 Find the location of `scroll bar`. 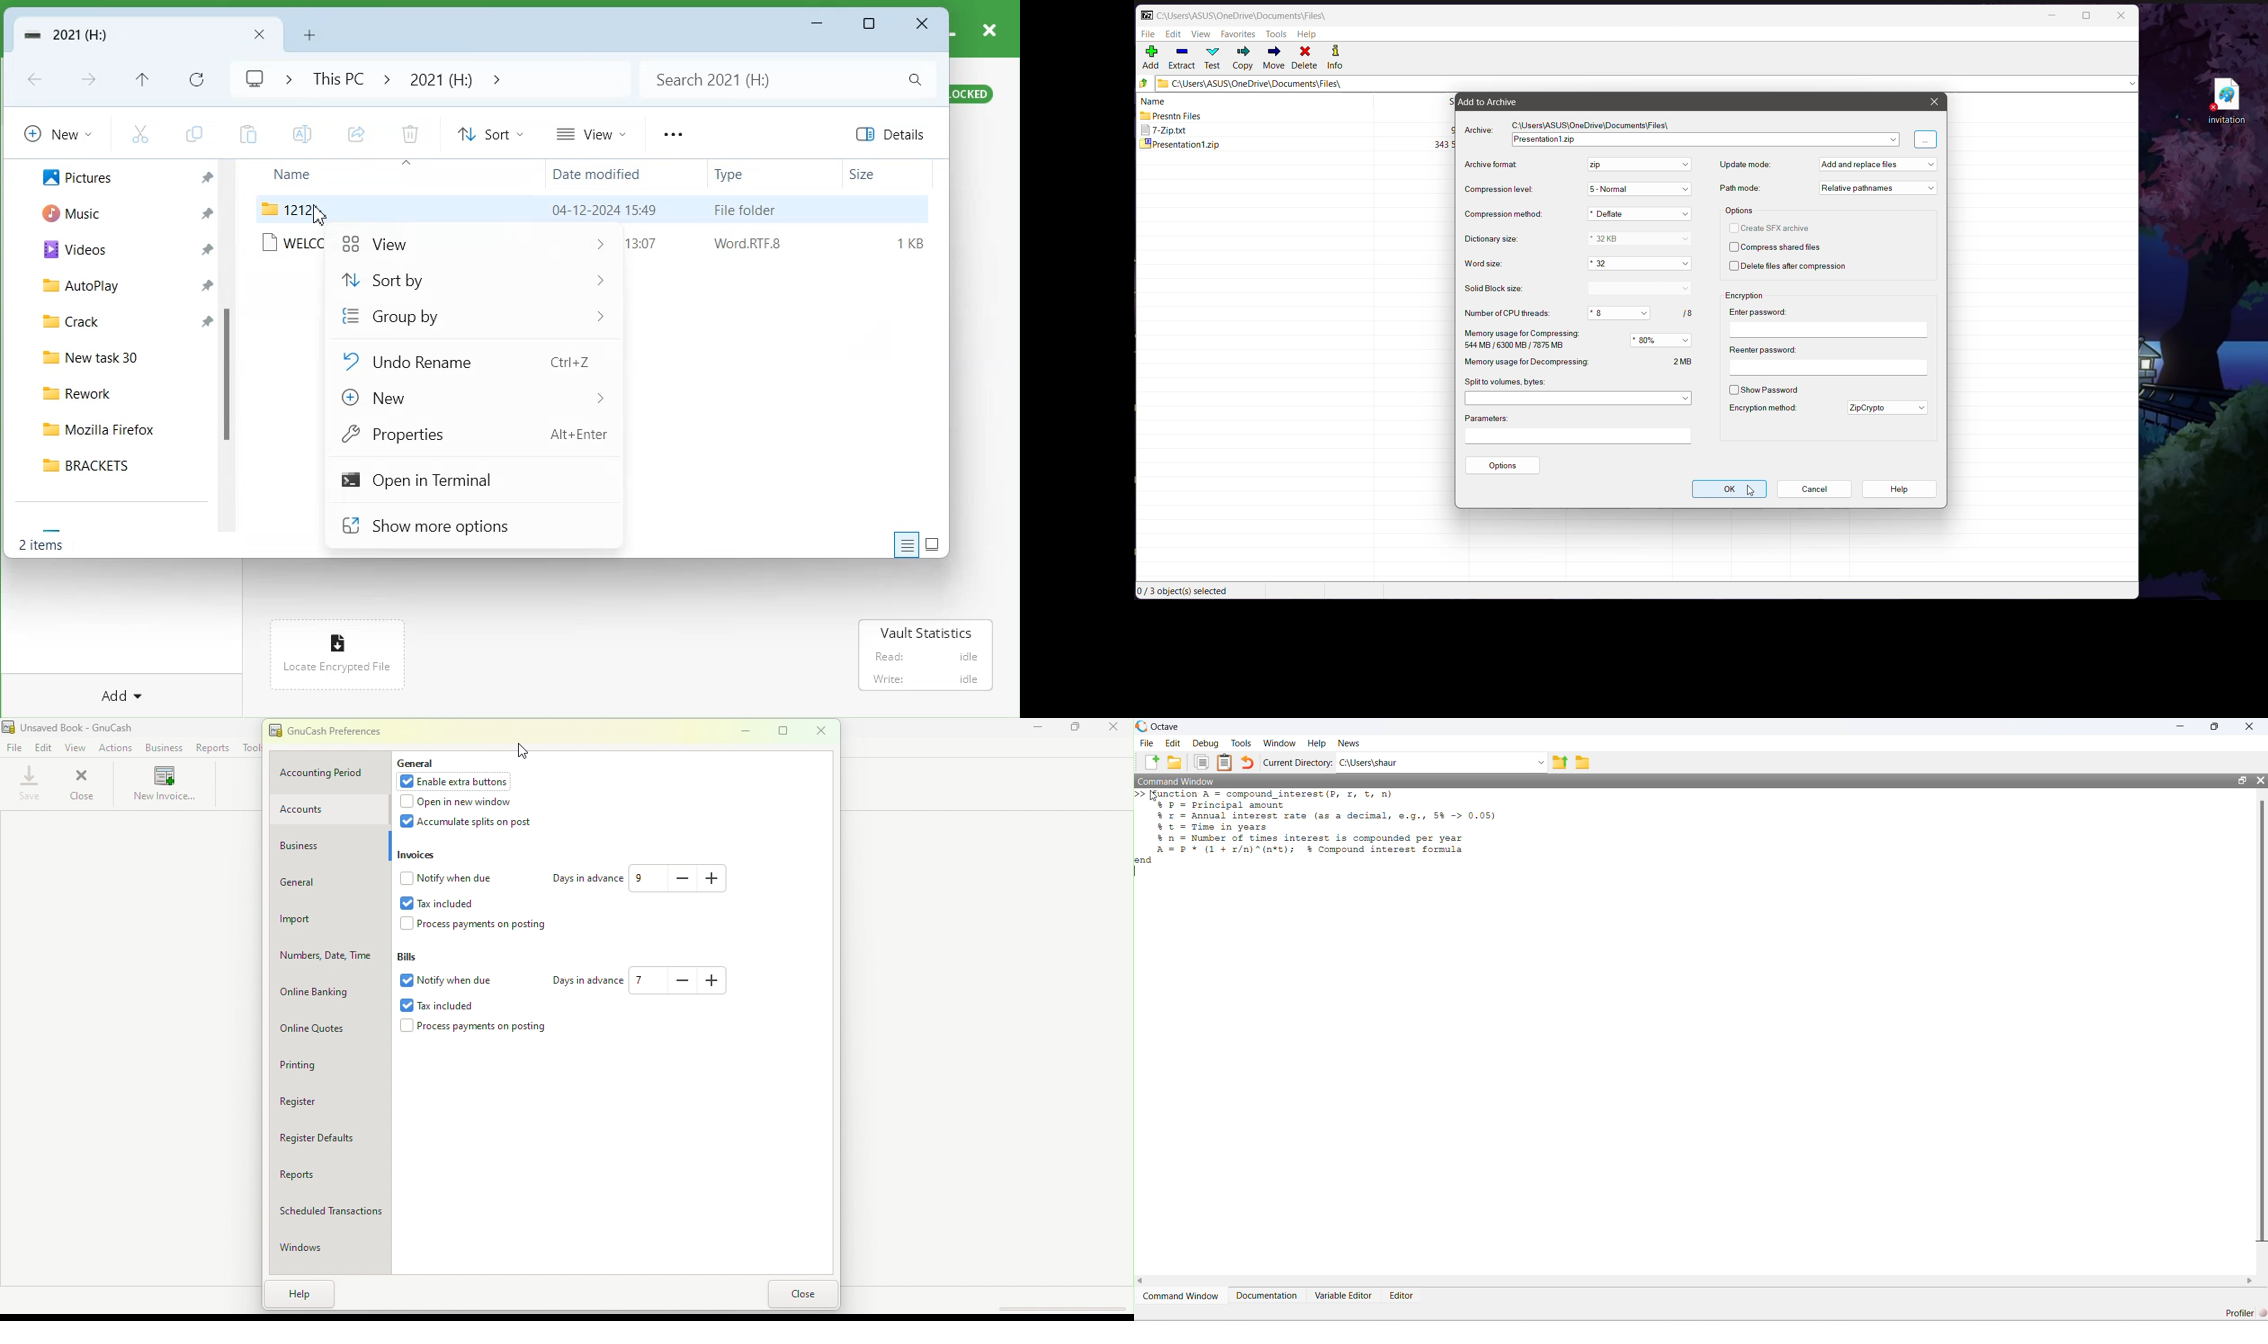

scroll bar is located at coordinates (2262, 1023).